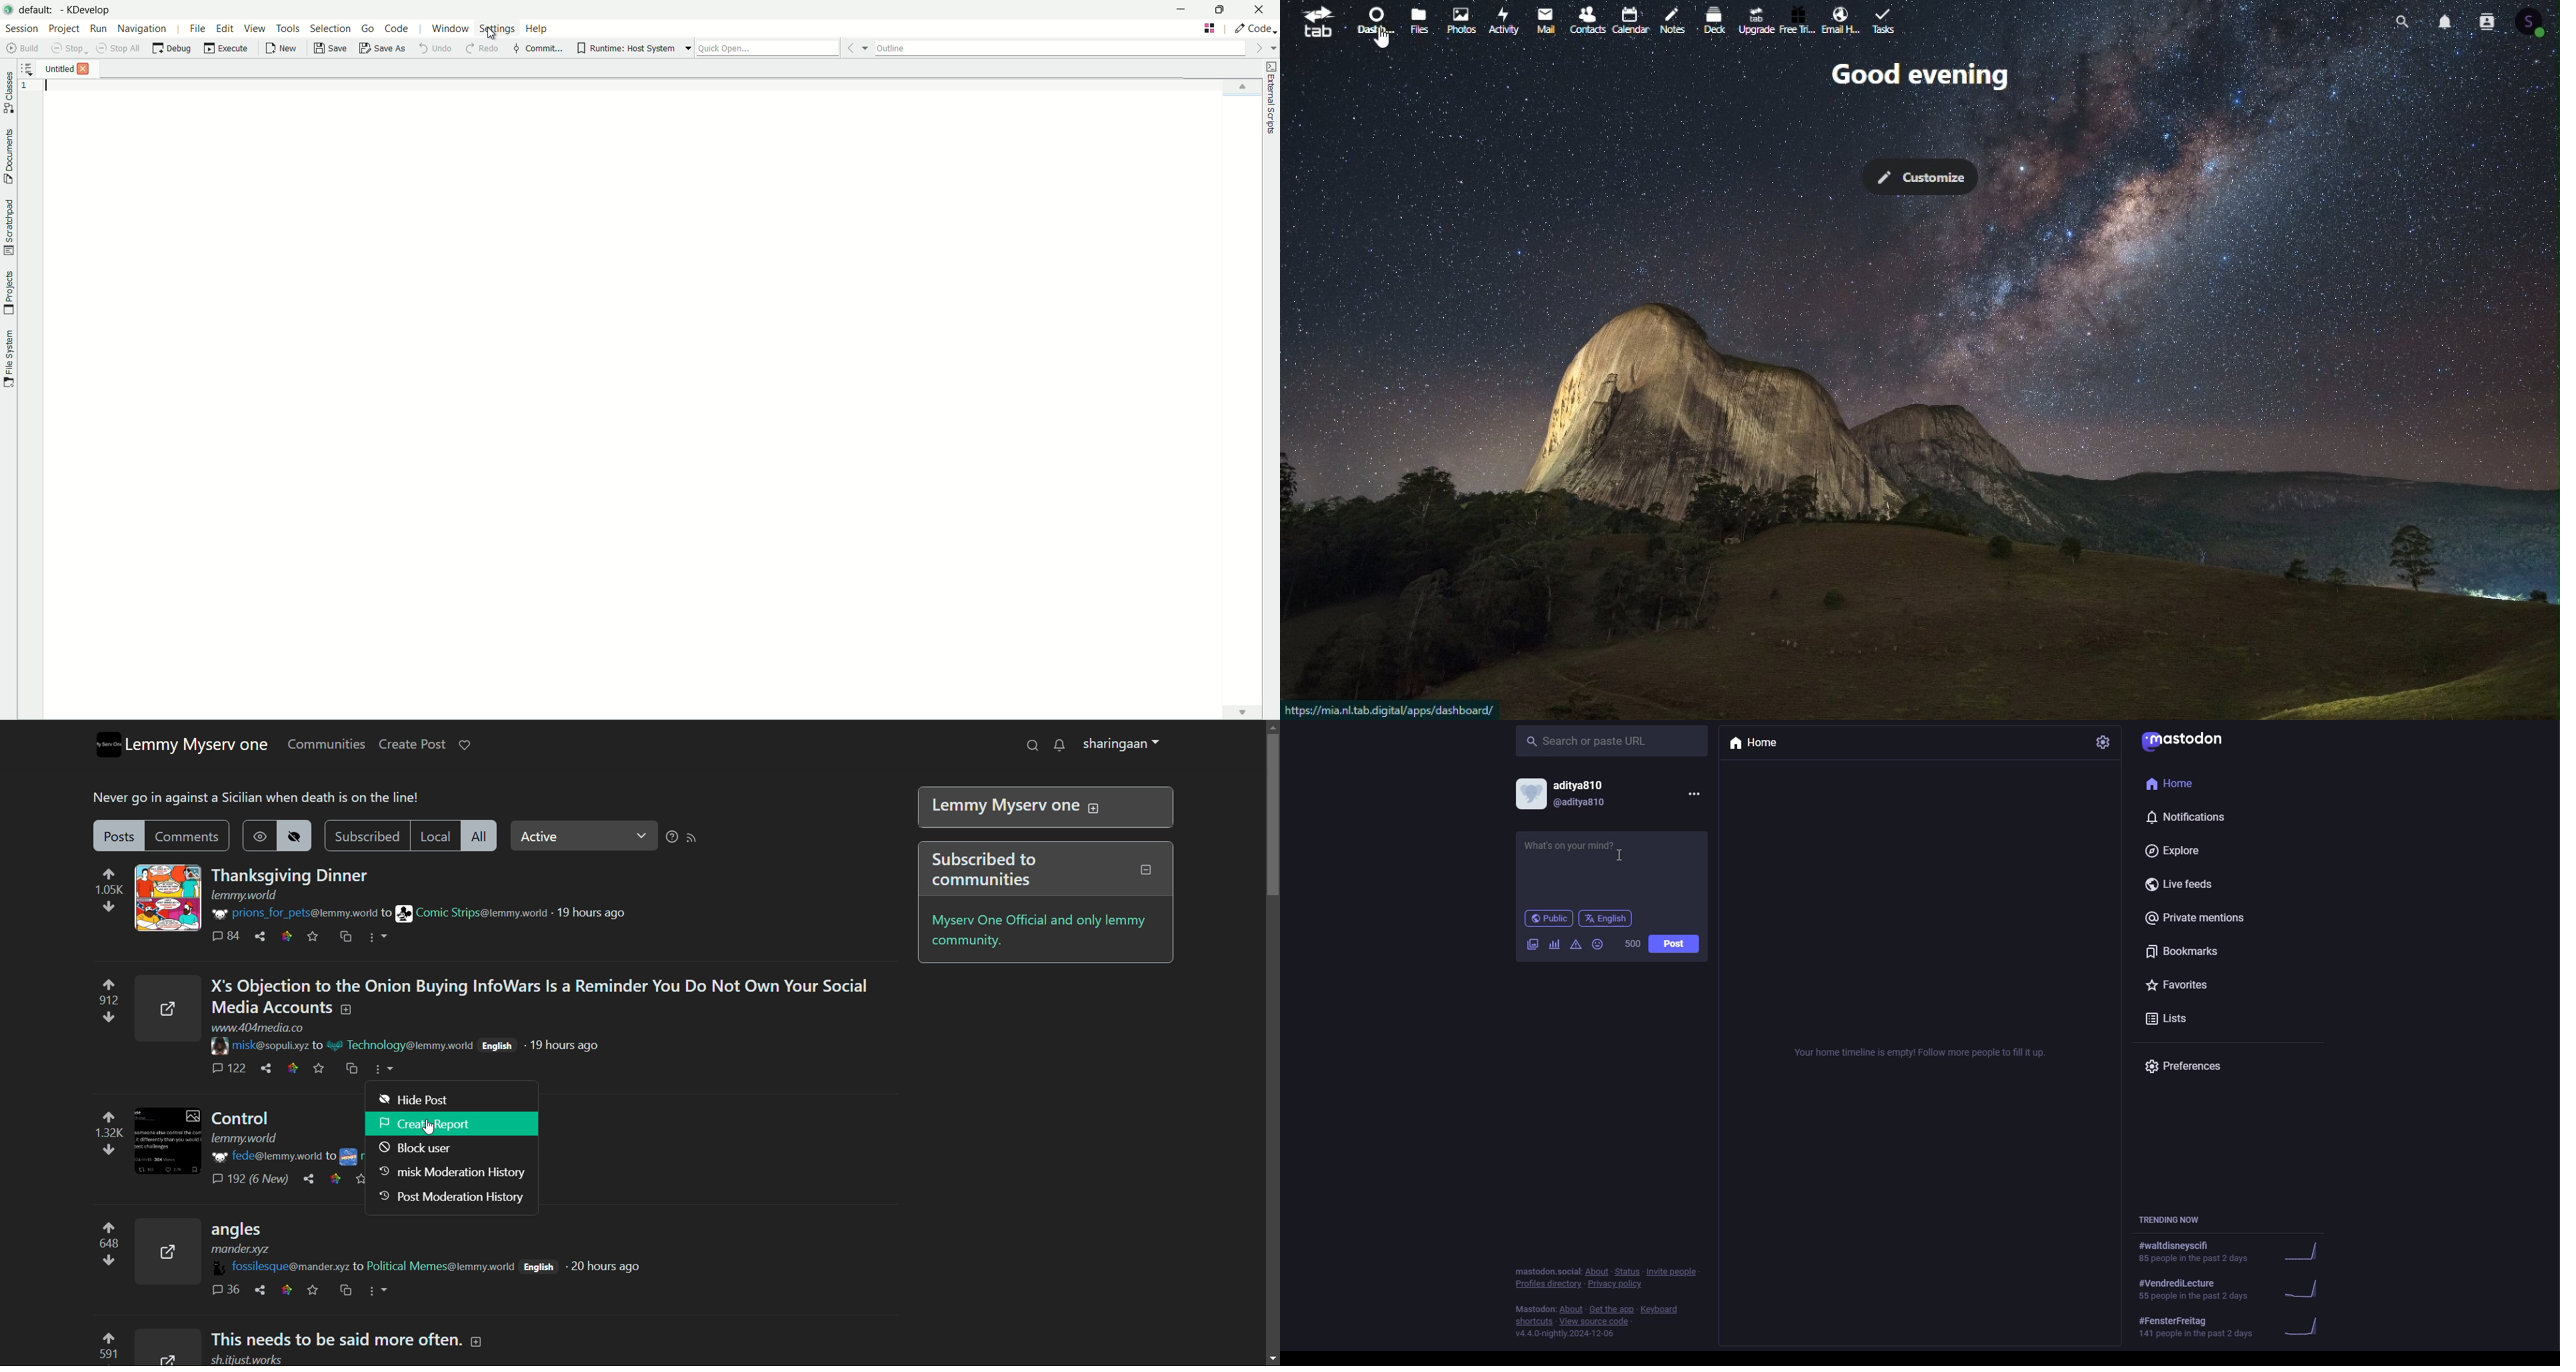 This screenshot has width=2576, height=1372. What do you see at coordinates (166, 1009) in the screenshot?
I see `Expand here with the image` at bounding box center [166, 1009].